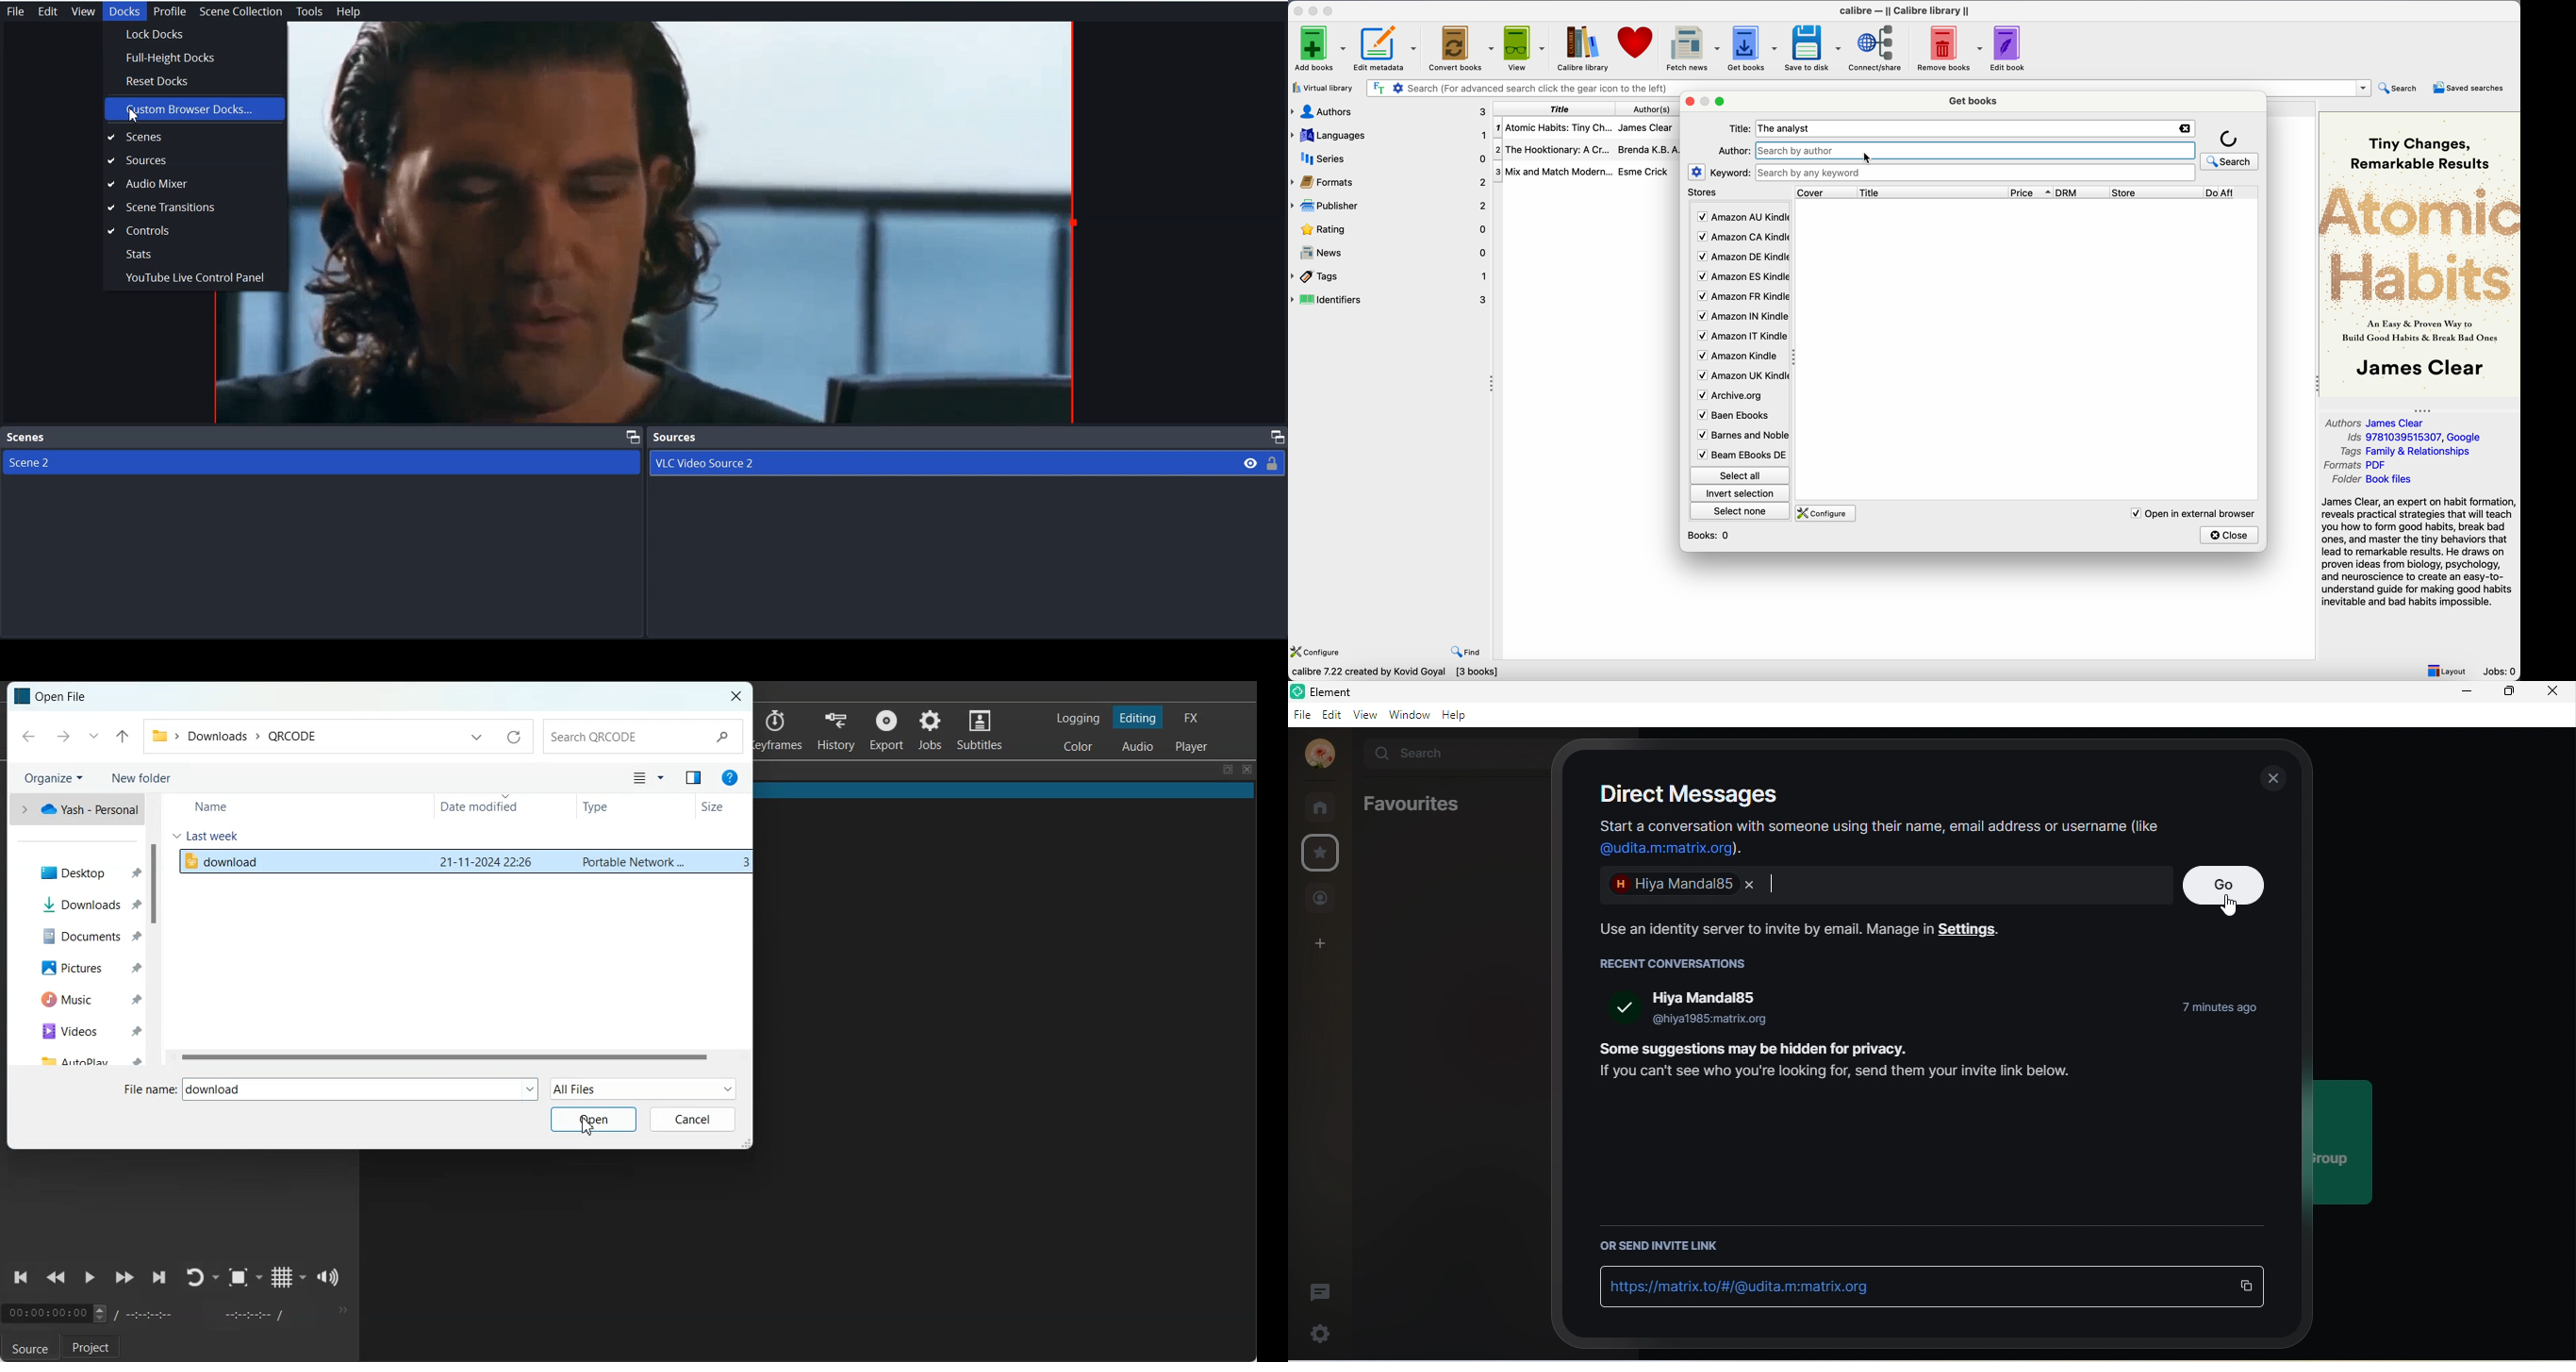 Image resolution: width=2576 pixels, height=1372 pixels. Describe the element at coordinates (322, 463) in the screenshot. I see `Scene 2` at that location.